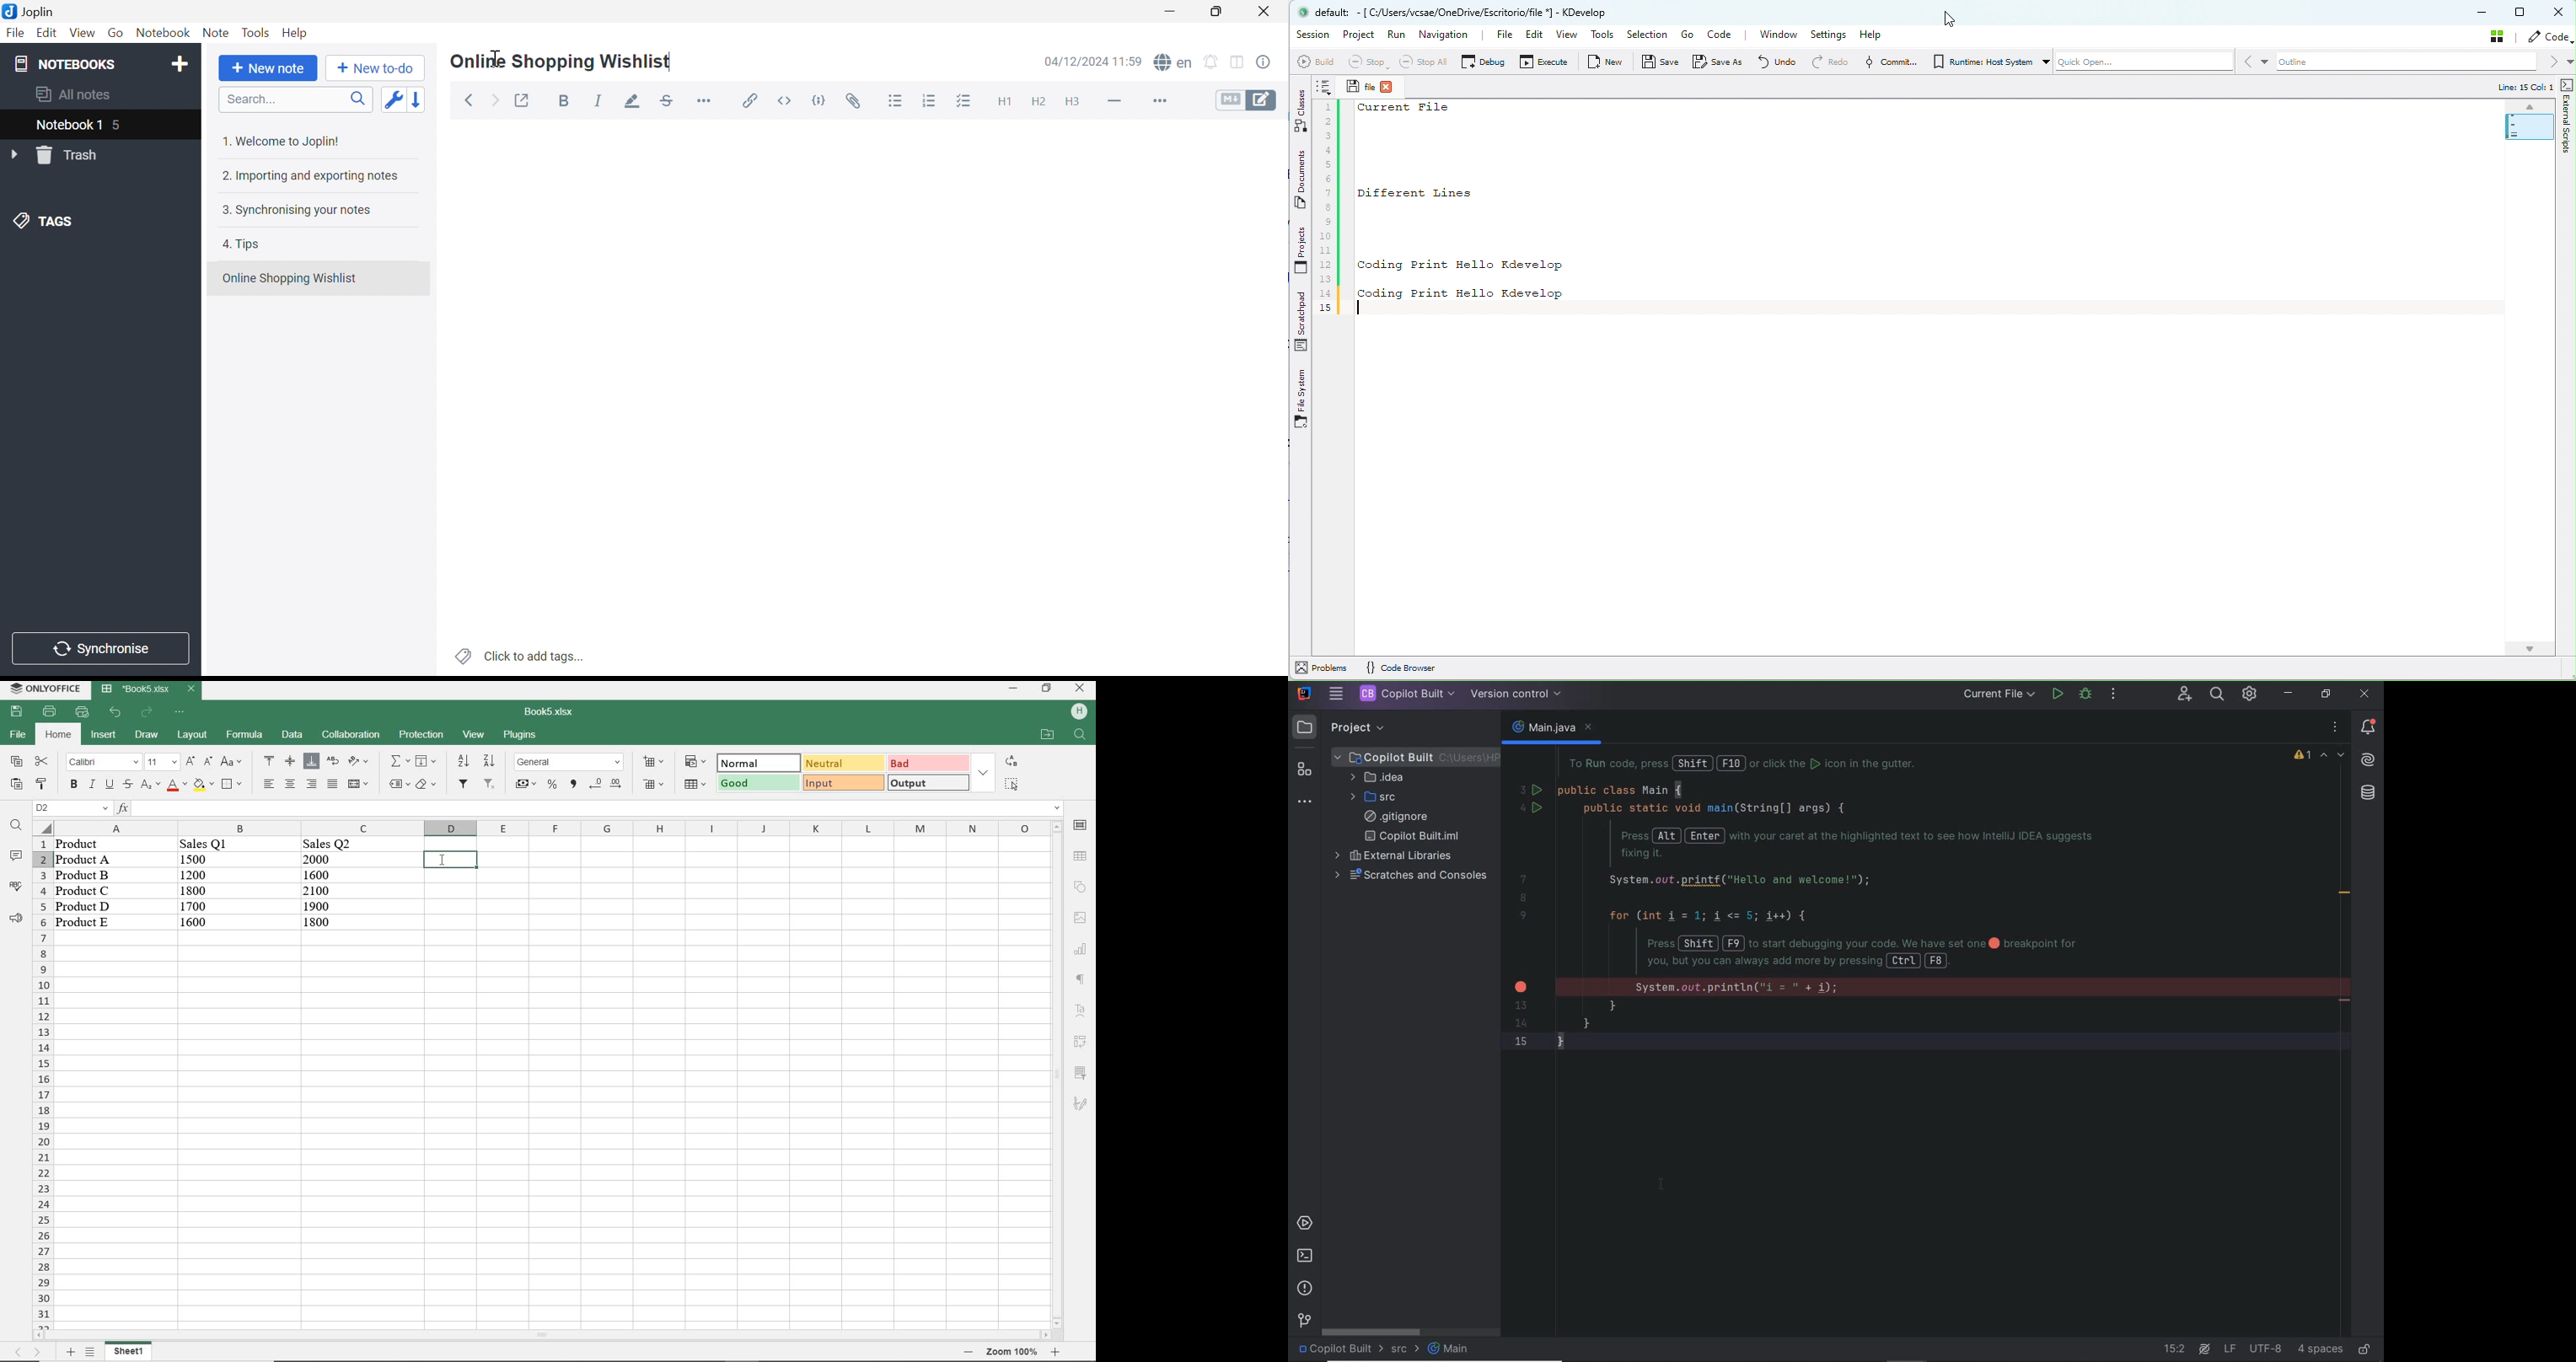 This screenshot has width=2576, height=1372. What do you see at coordinates (1248, 101) in the screenshot?
I see `Toggle editors` at bounding box center [1248, 101].